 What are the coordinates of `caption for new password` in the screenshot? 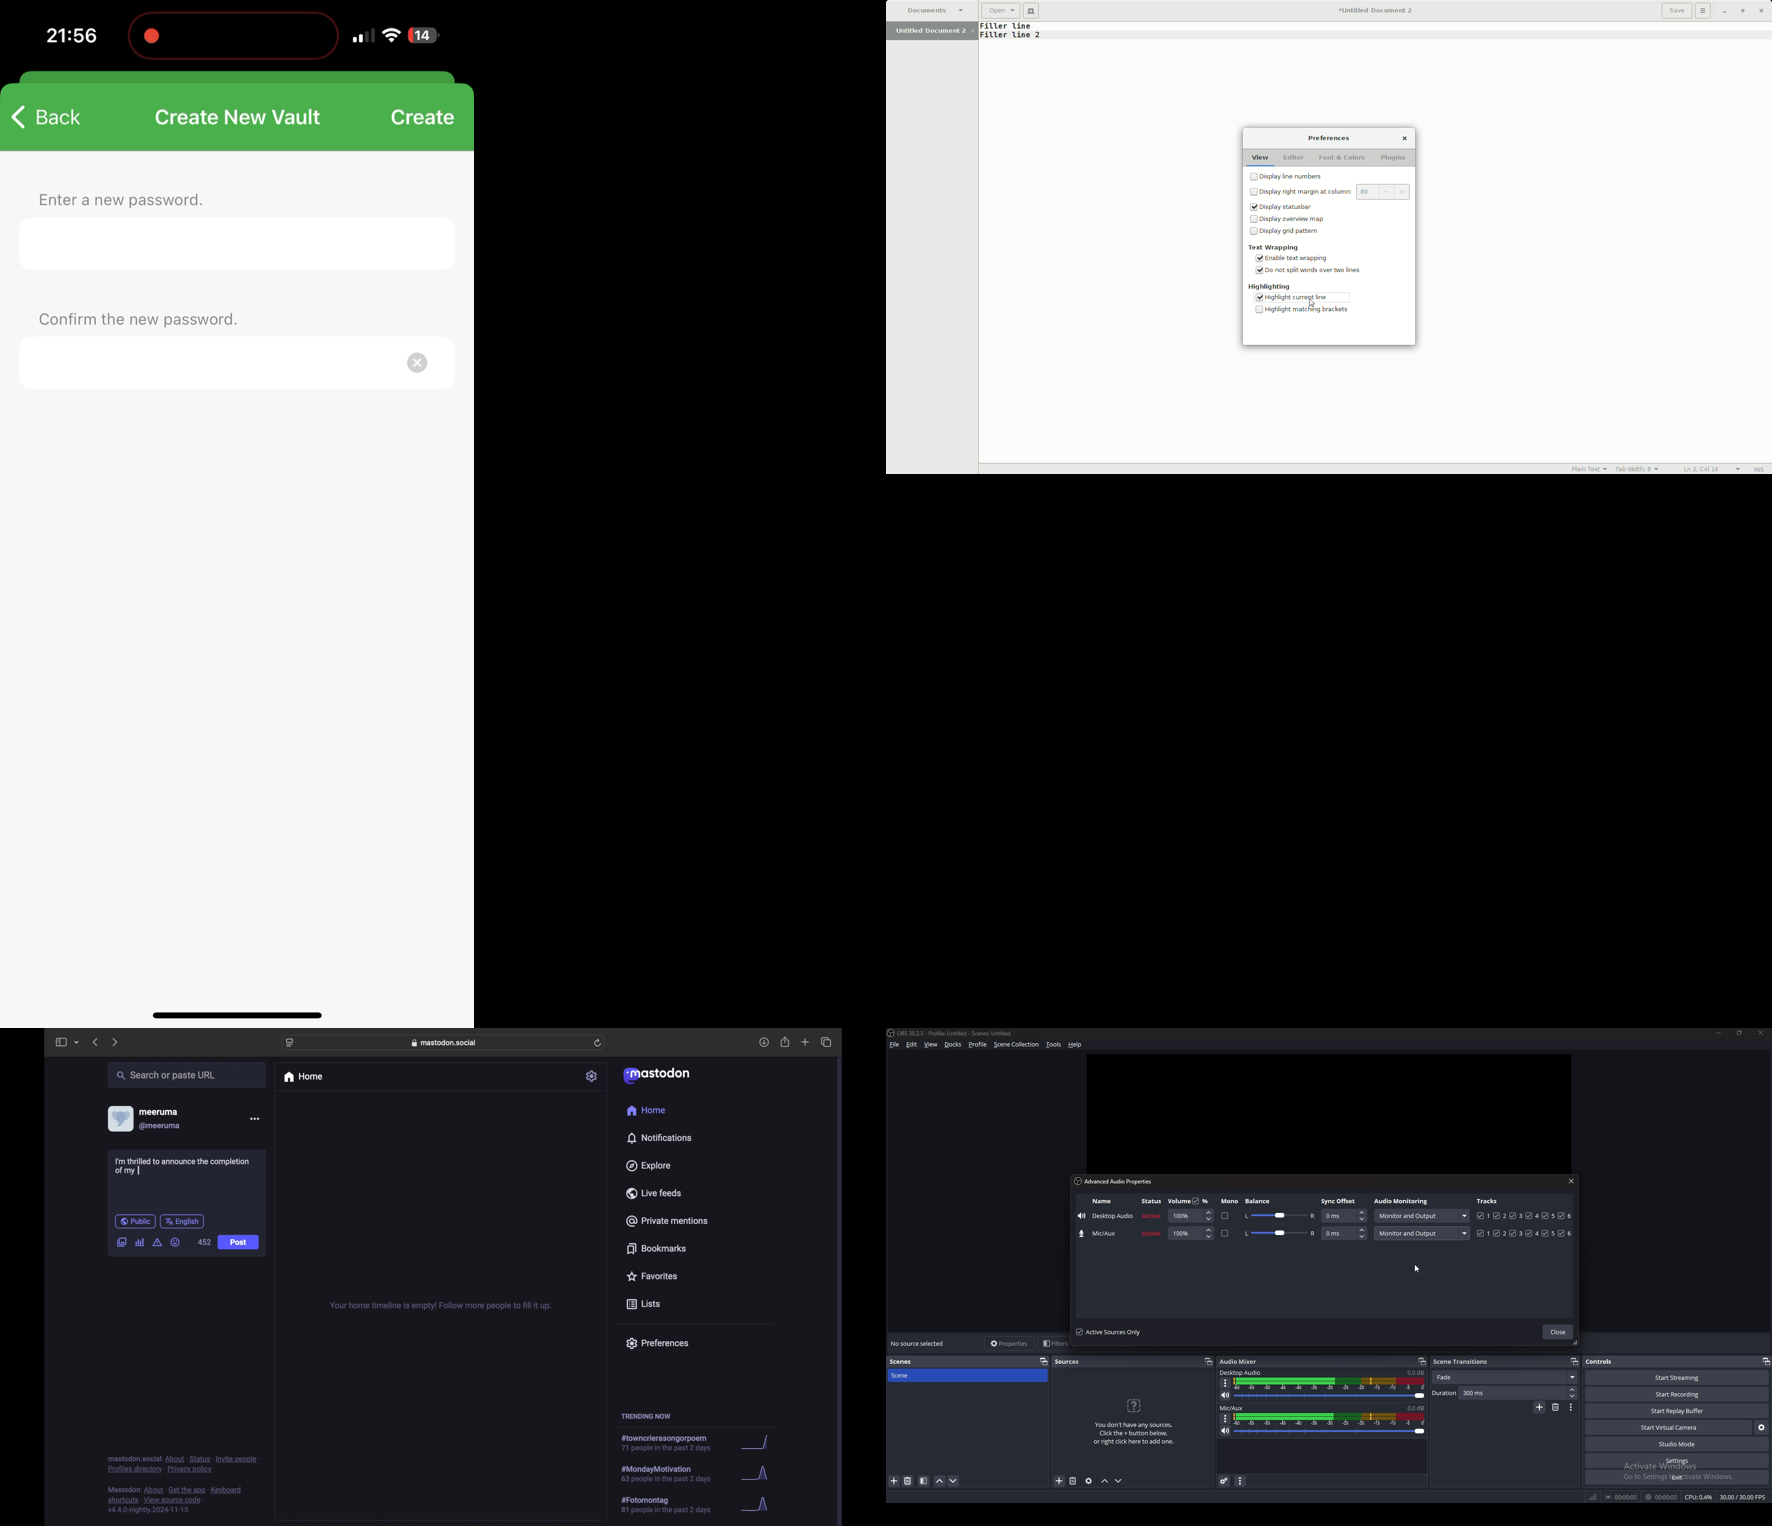 It's located at (210, 244).